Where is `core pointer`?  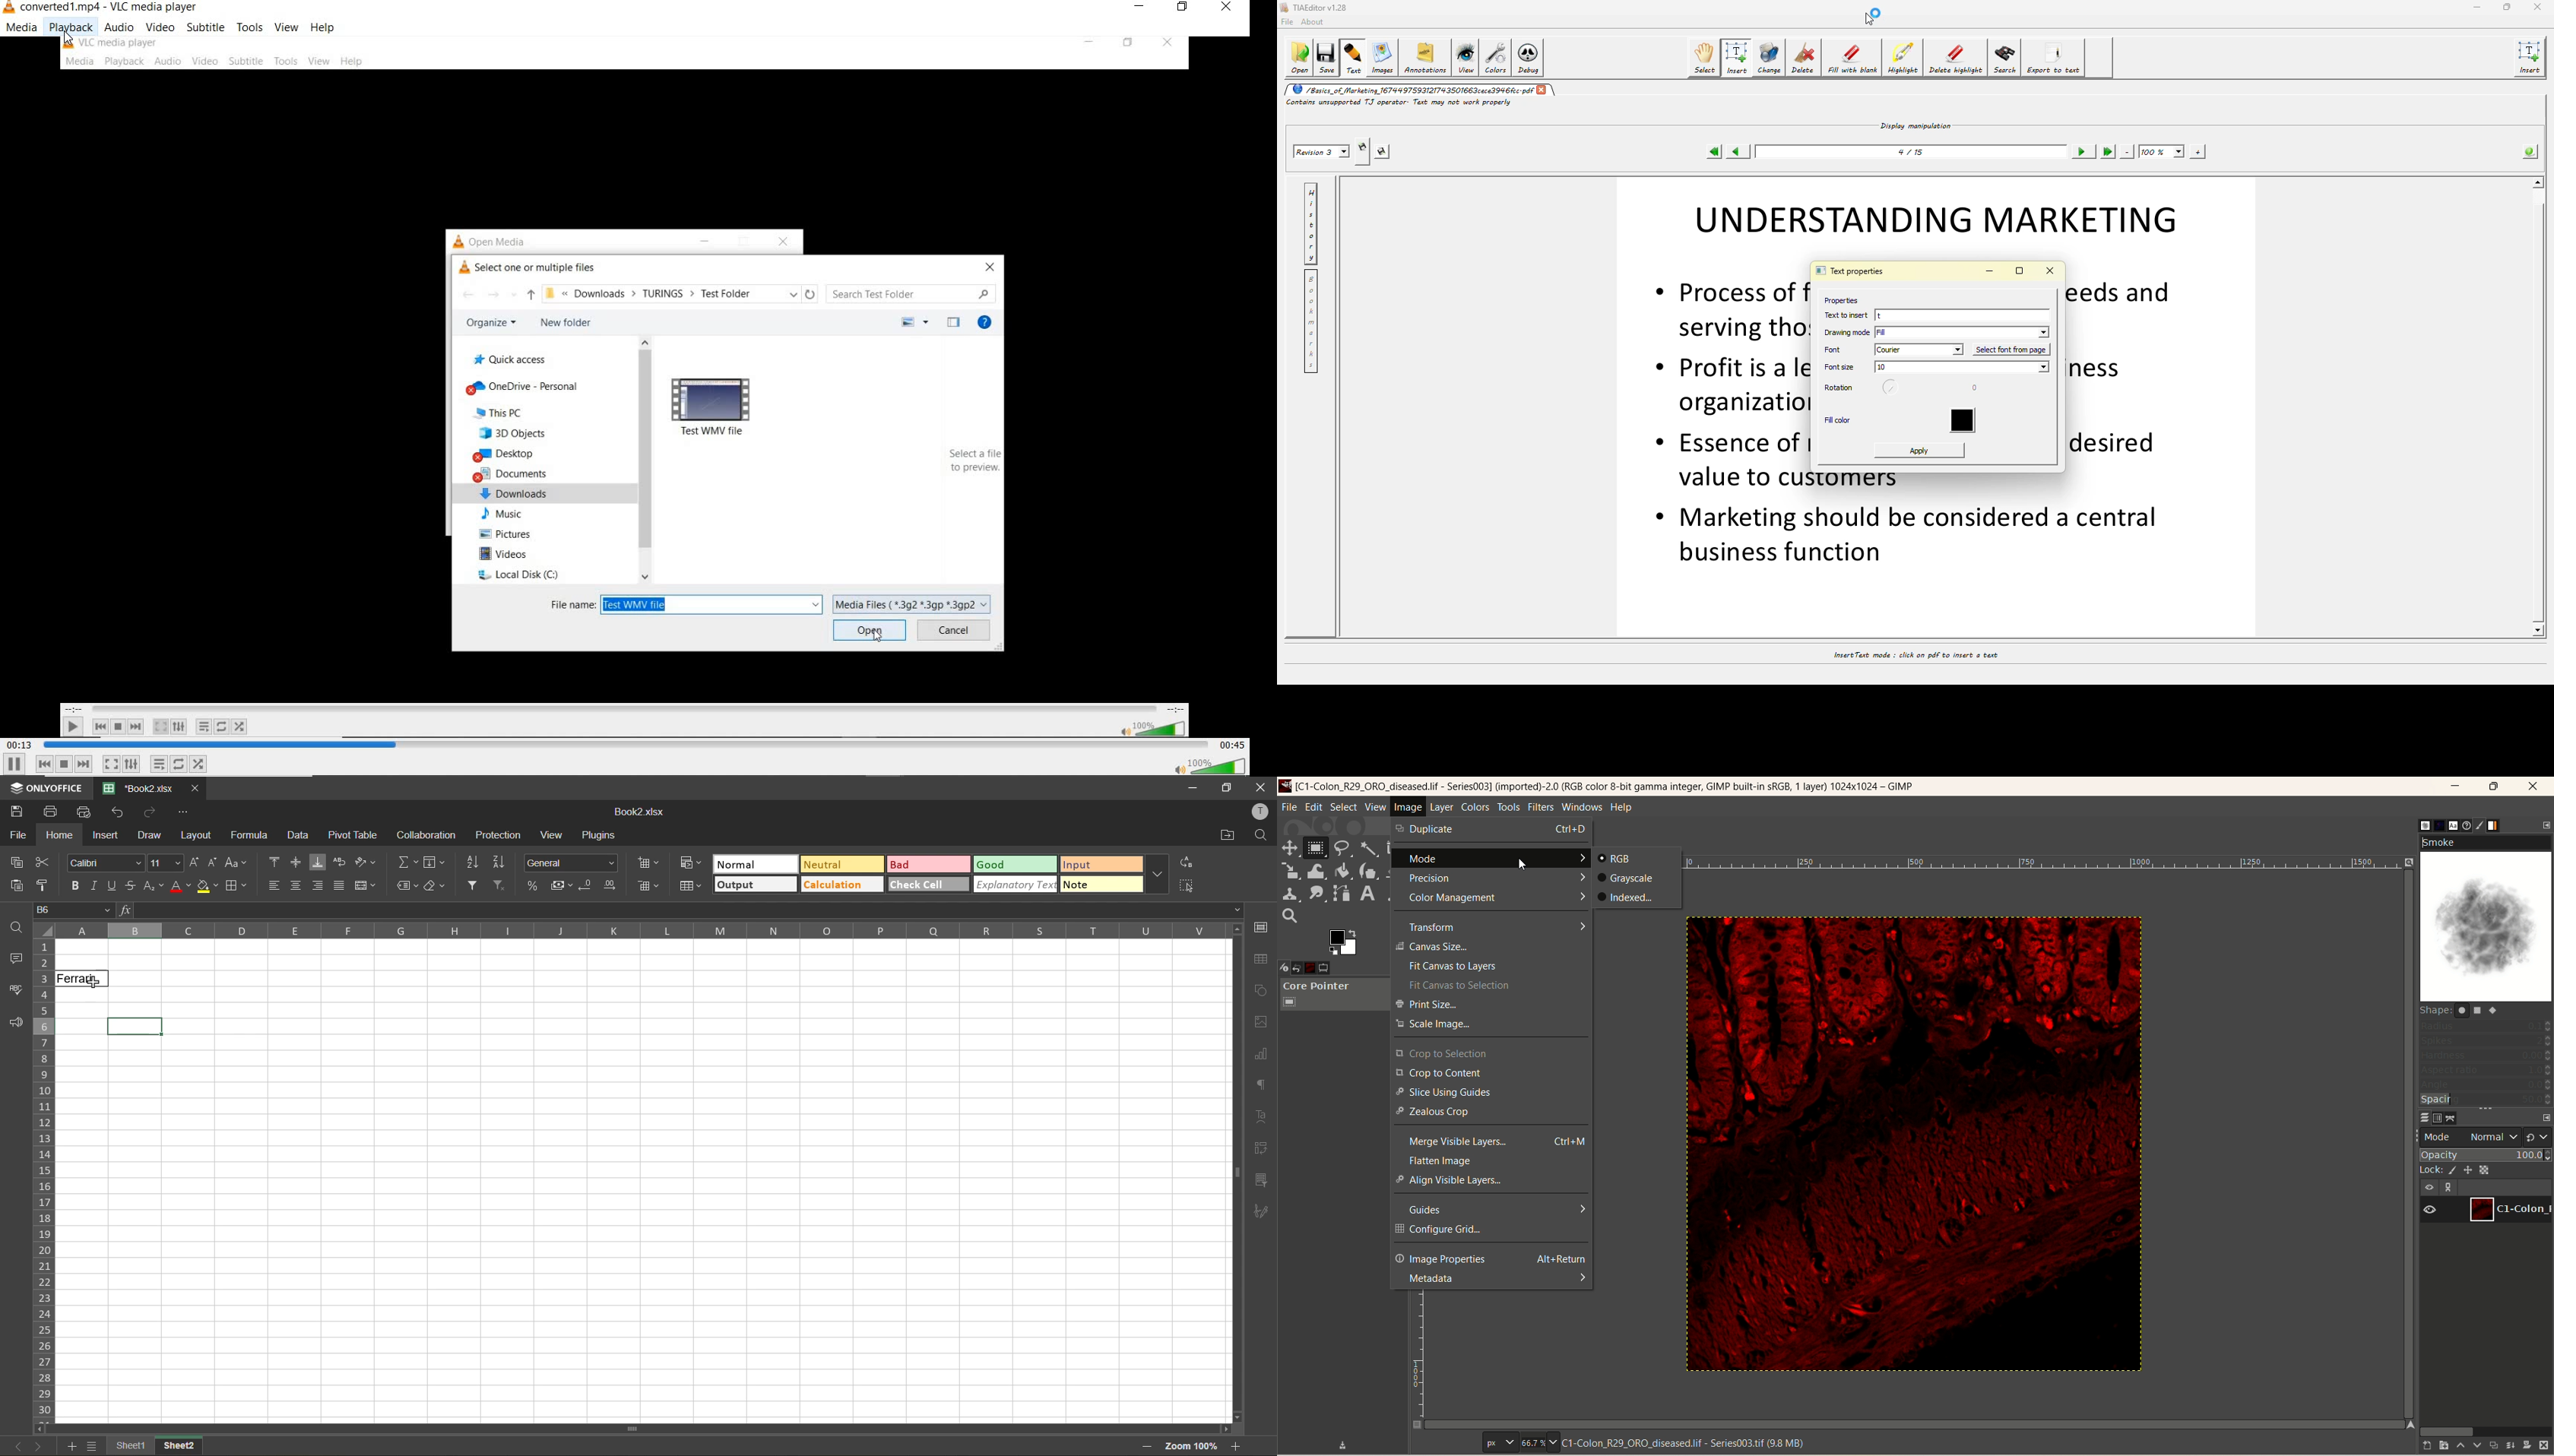
core pointer is located at coordinates (1329, 995).